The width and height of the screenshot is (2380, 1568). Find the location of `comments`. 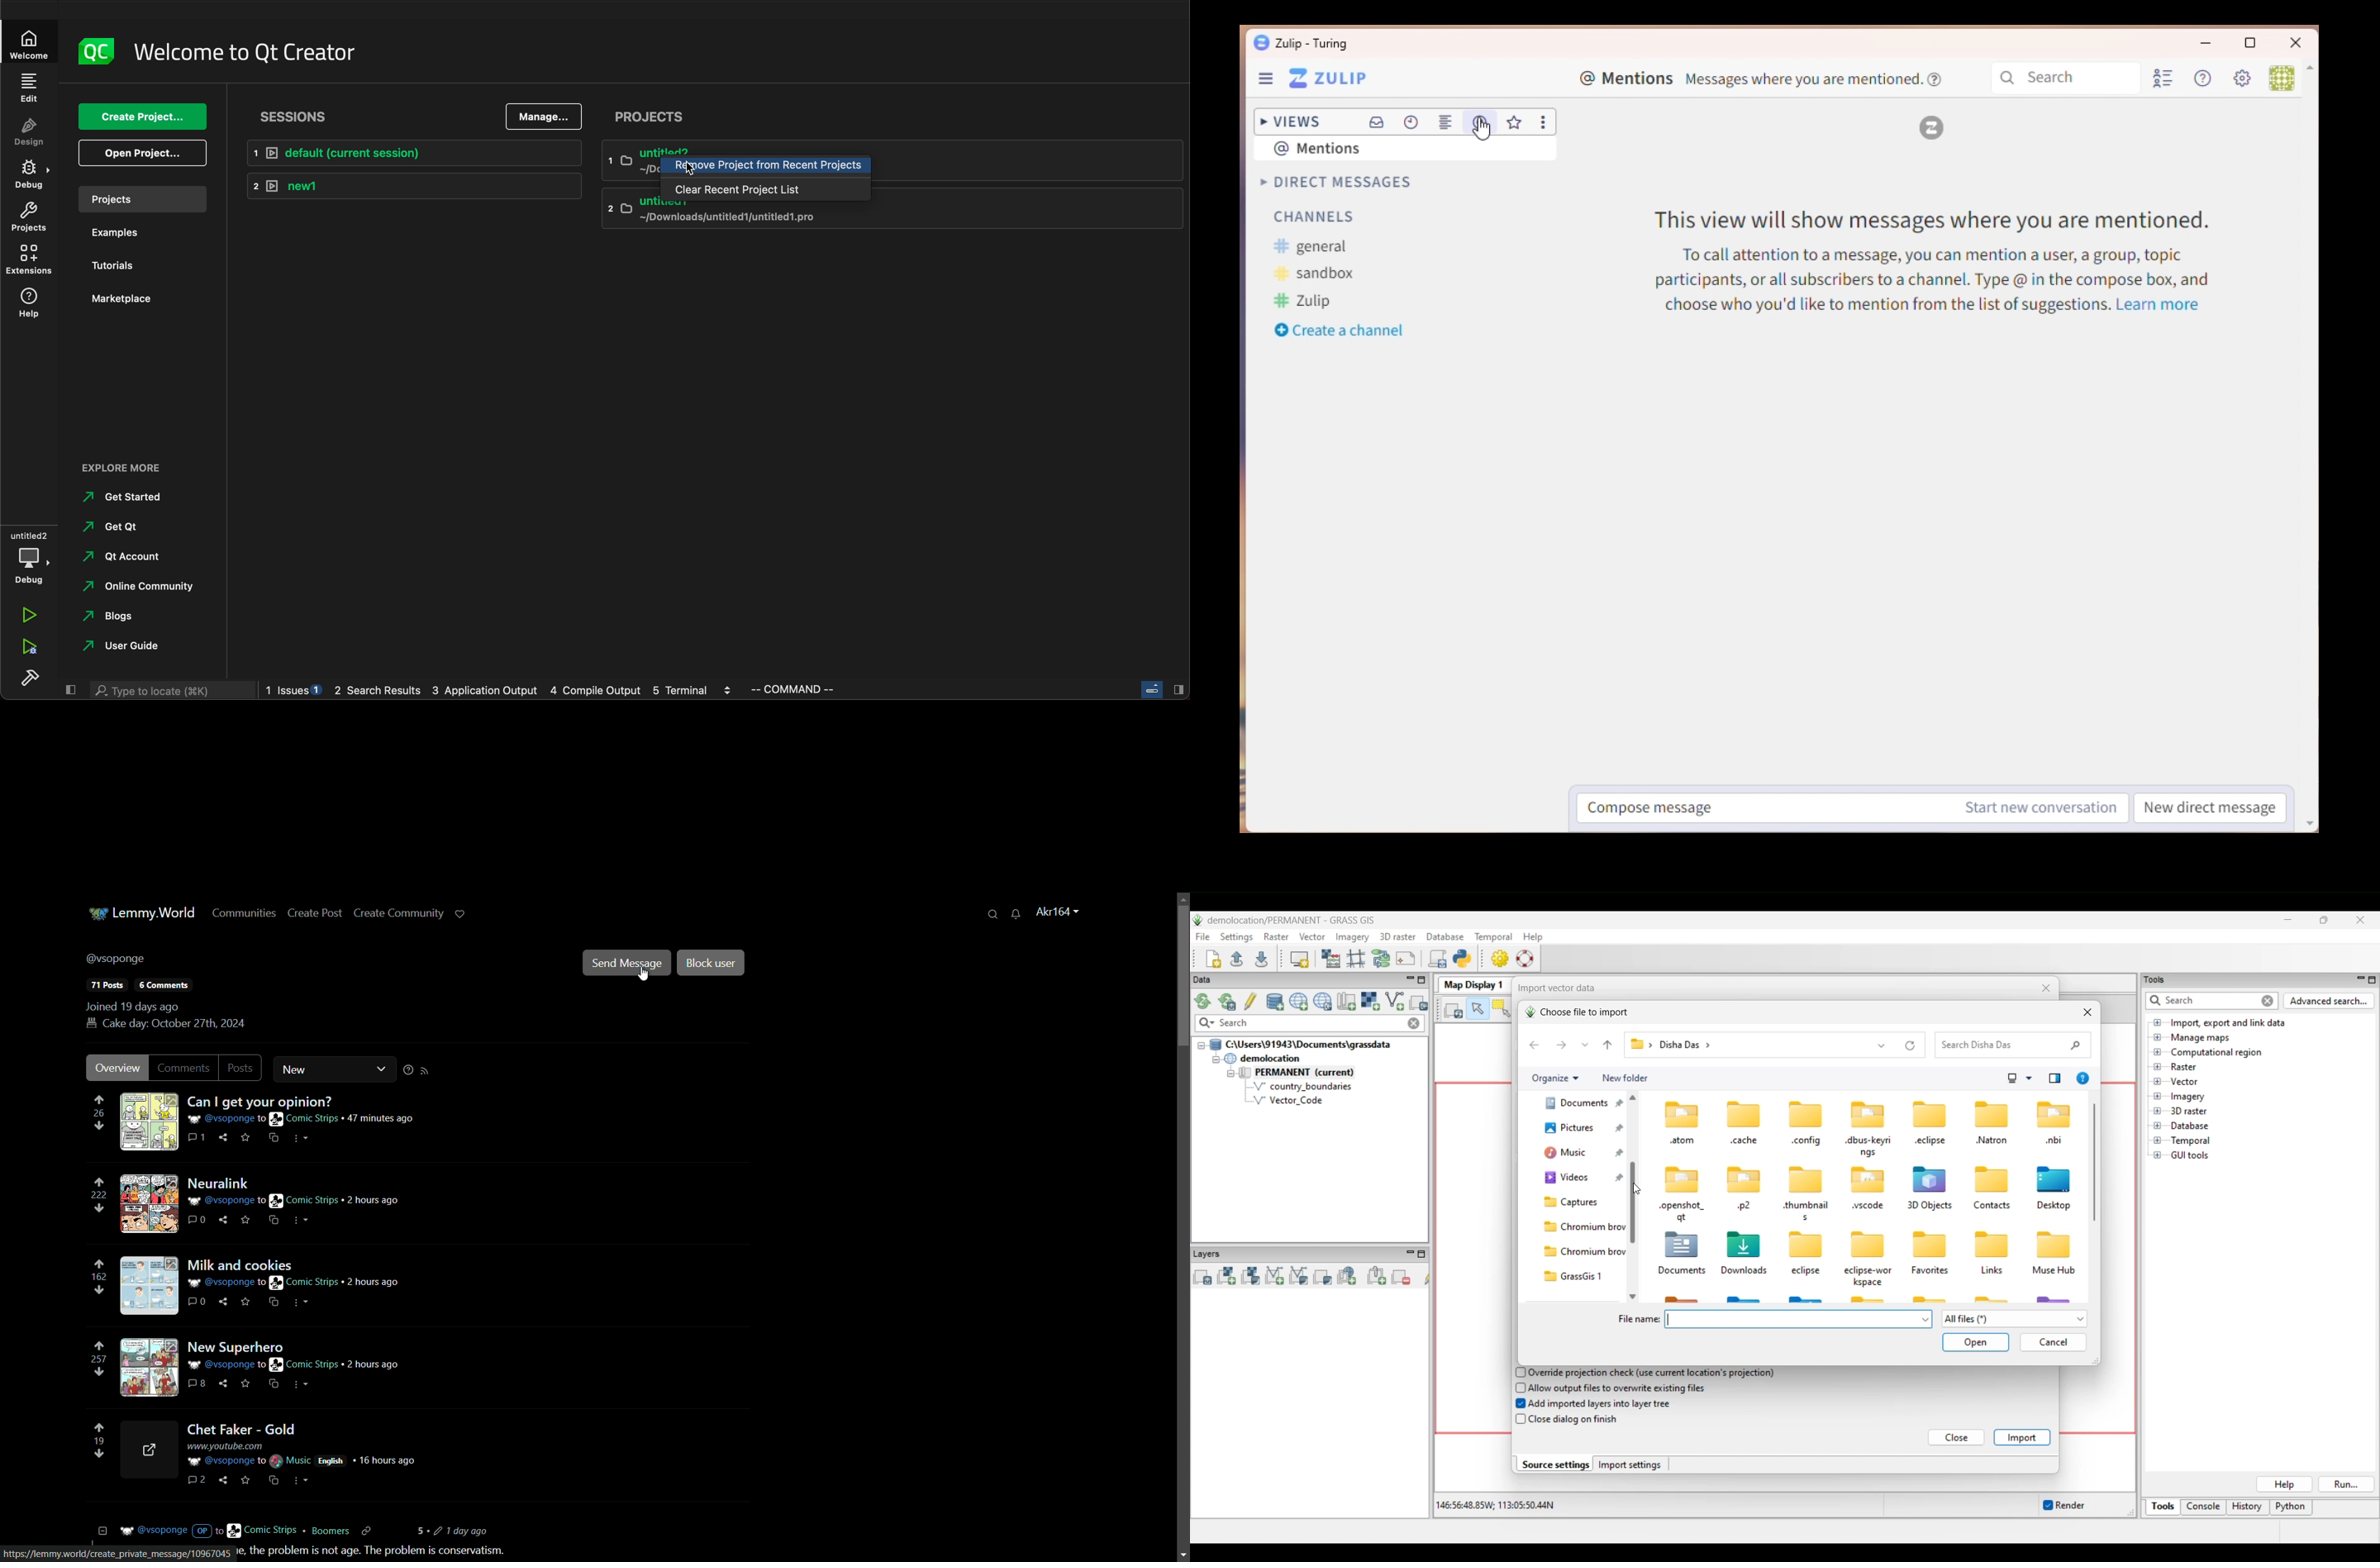

comments is located at coordinates (197, 1219).